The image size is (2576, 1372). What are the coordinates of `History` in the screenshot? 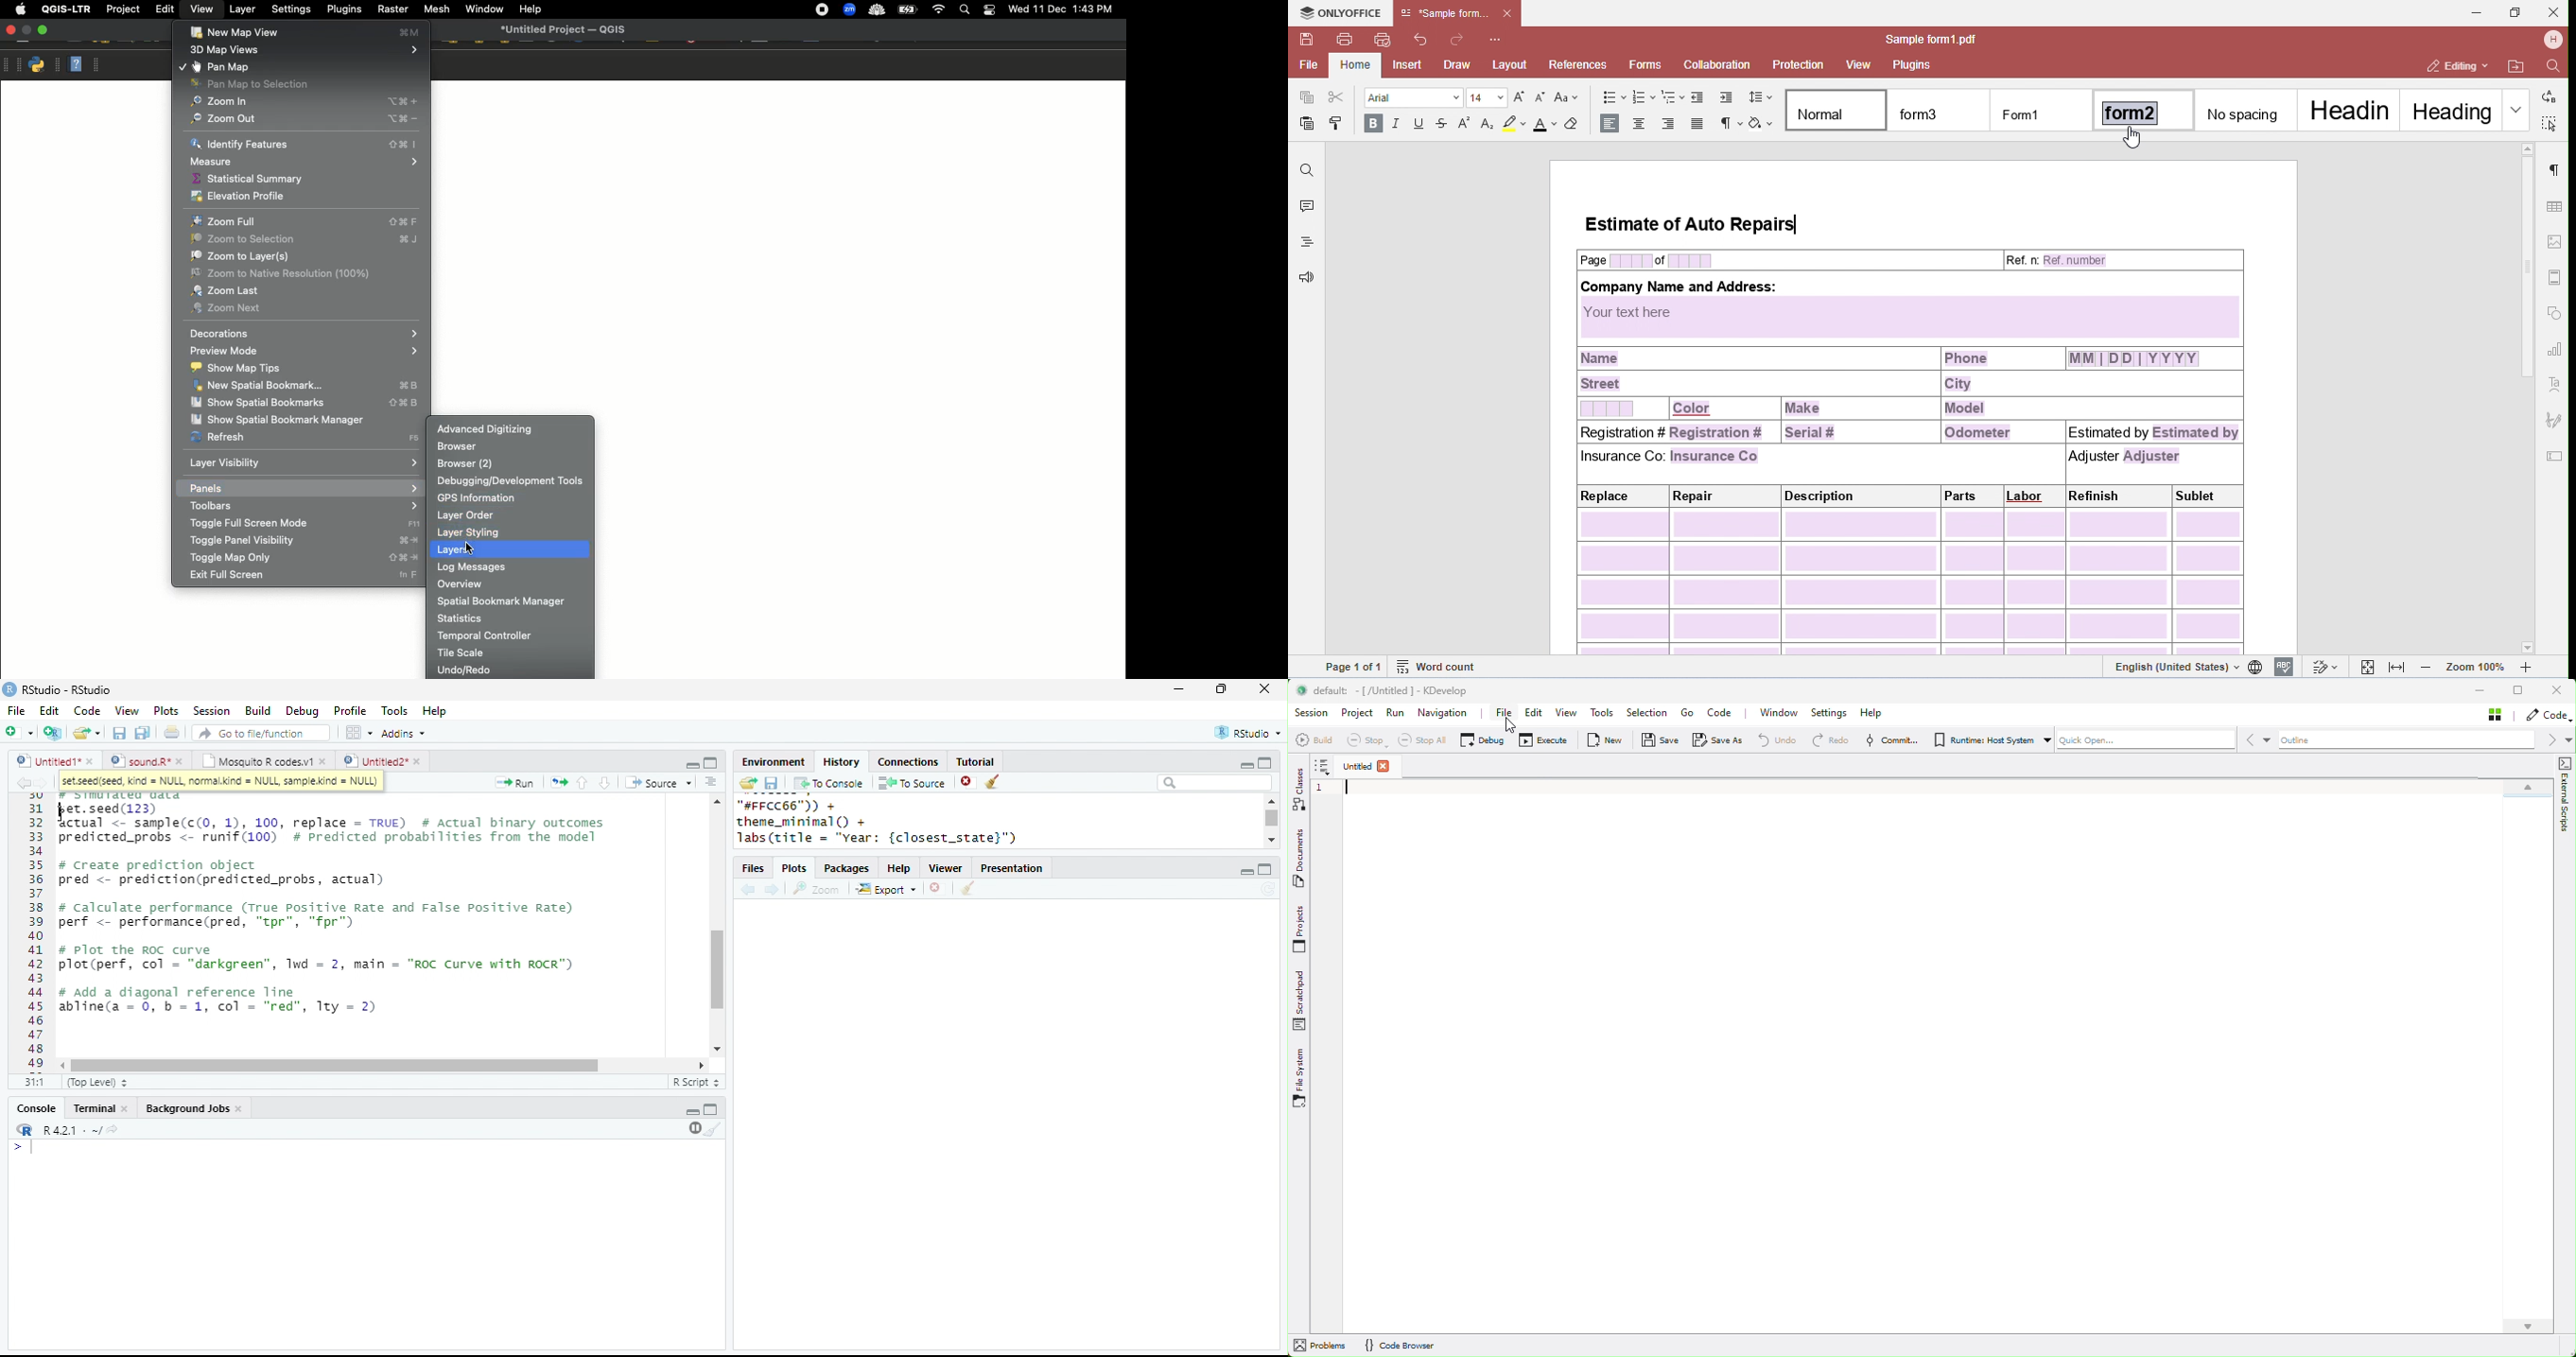 It's located at (841, 762).